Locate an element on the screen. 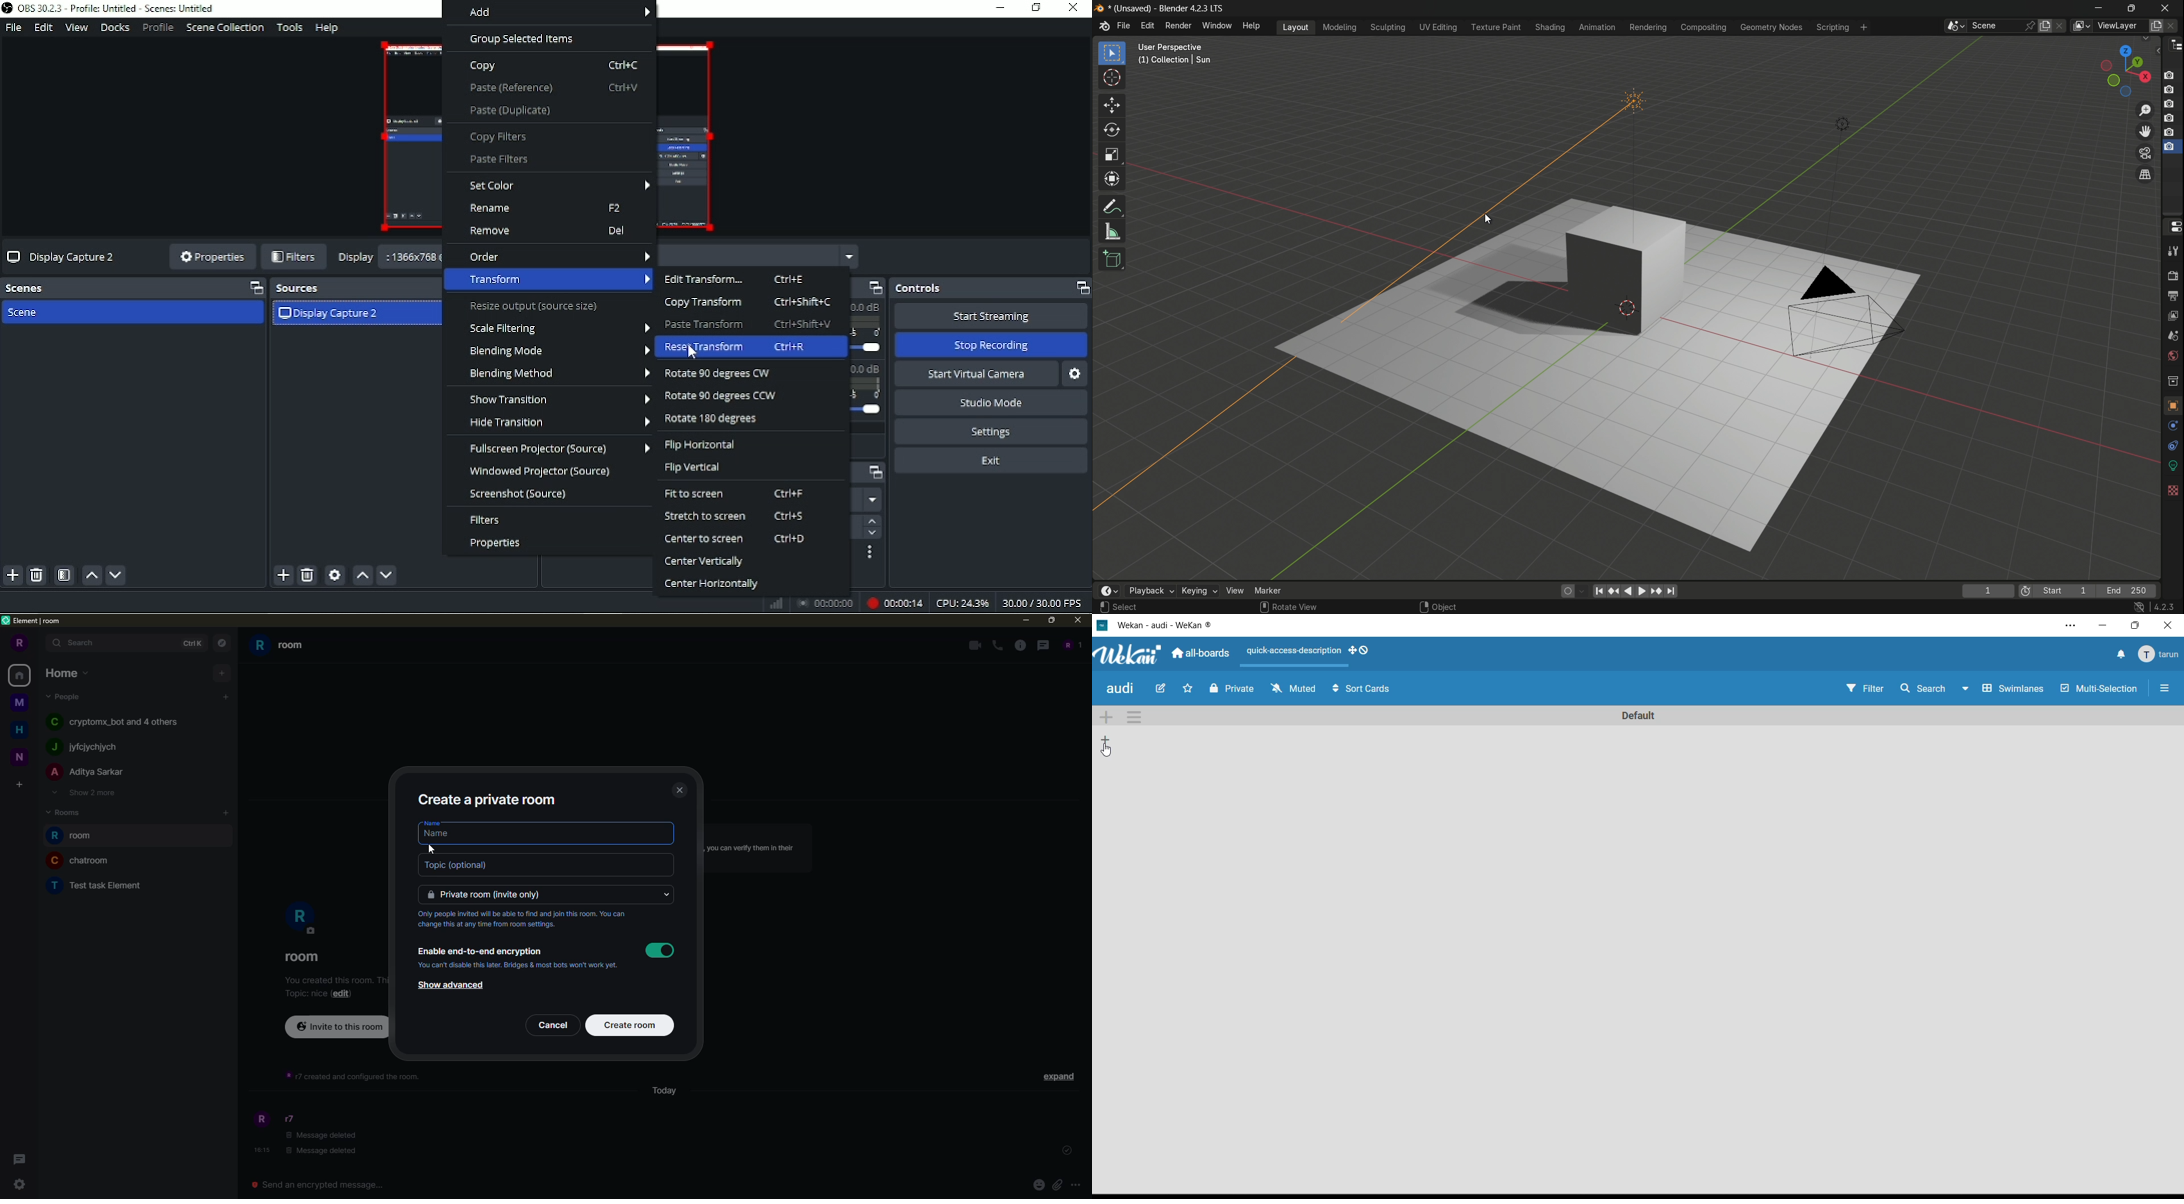 This screenshot has width=2184, height=1204. show desktop drag handles is located at coordinates (1359, 651).